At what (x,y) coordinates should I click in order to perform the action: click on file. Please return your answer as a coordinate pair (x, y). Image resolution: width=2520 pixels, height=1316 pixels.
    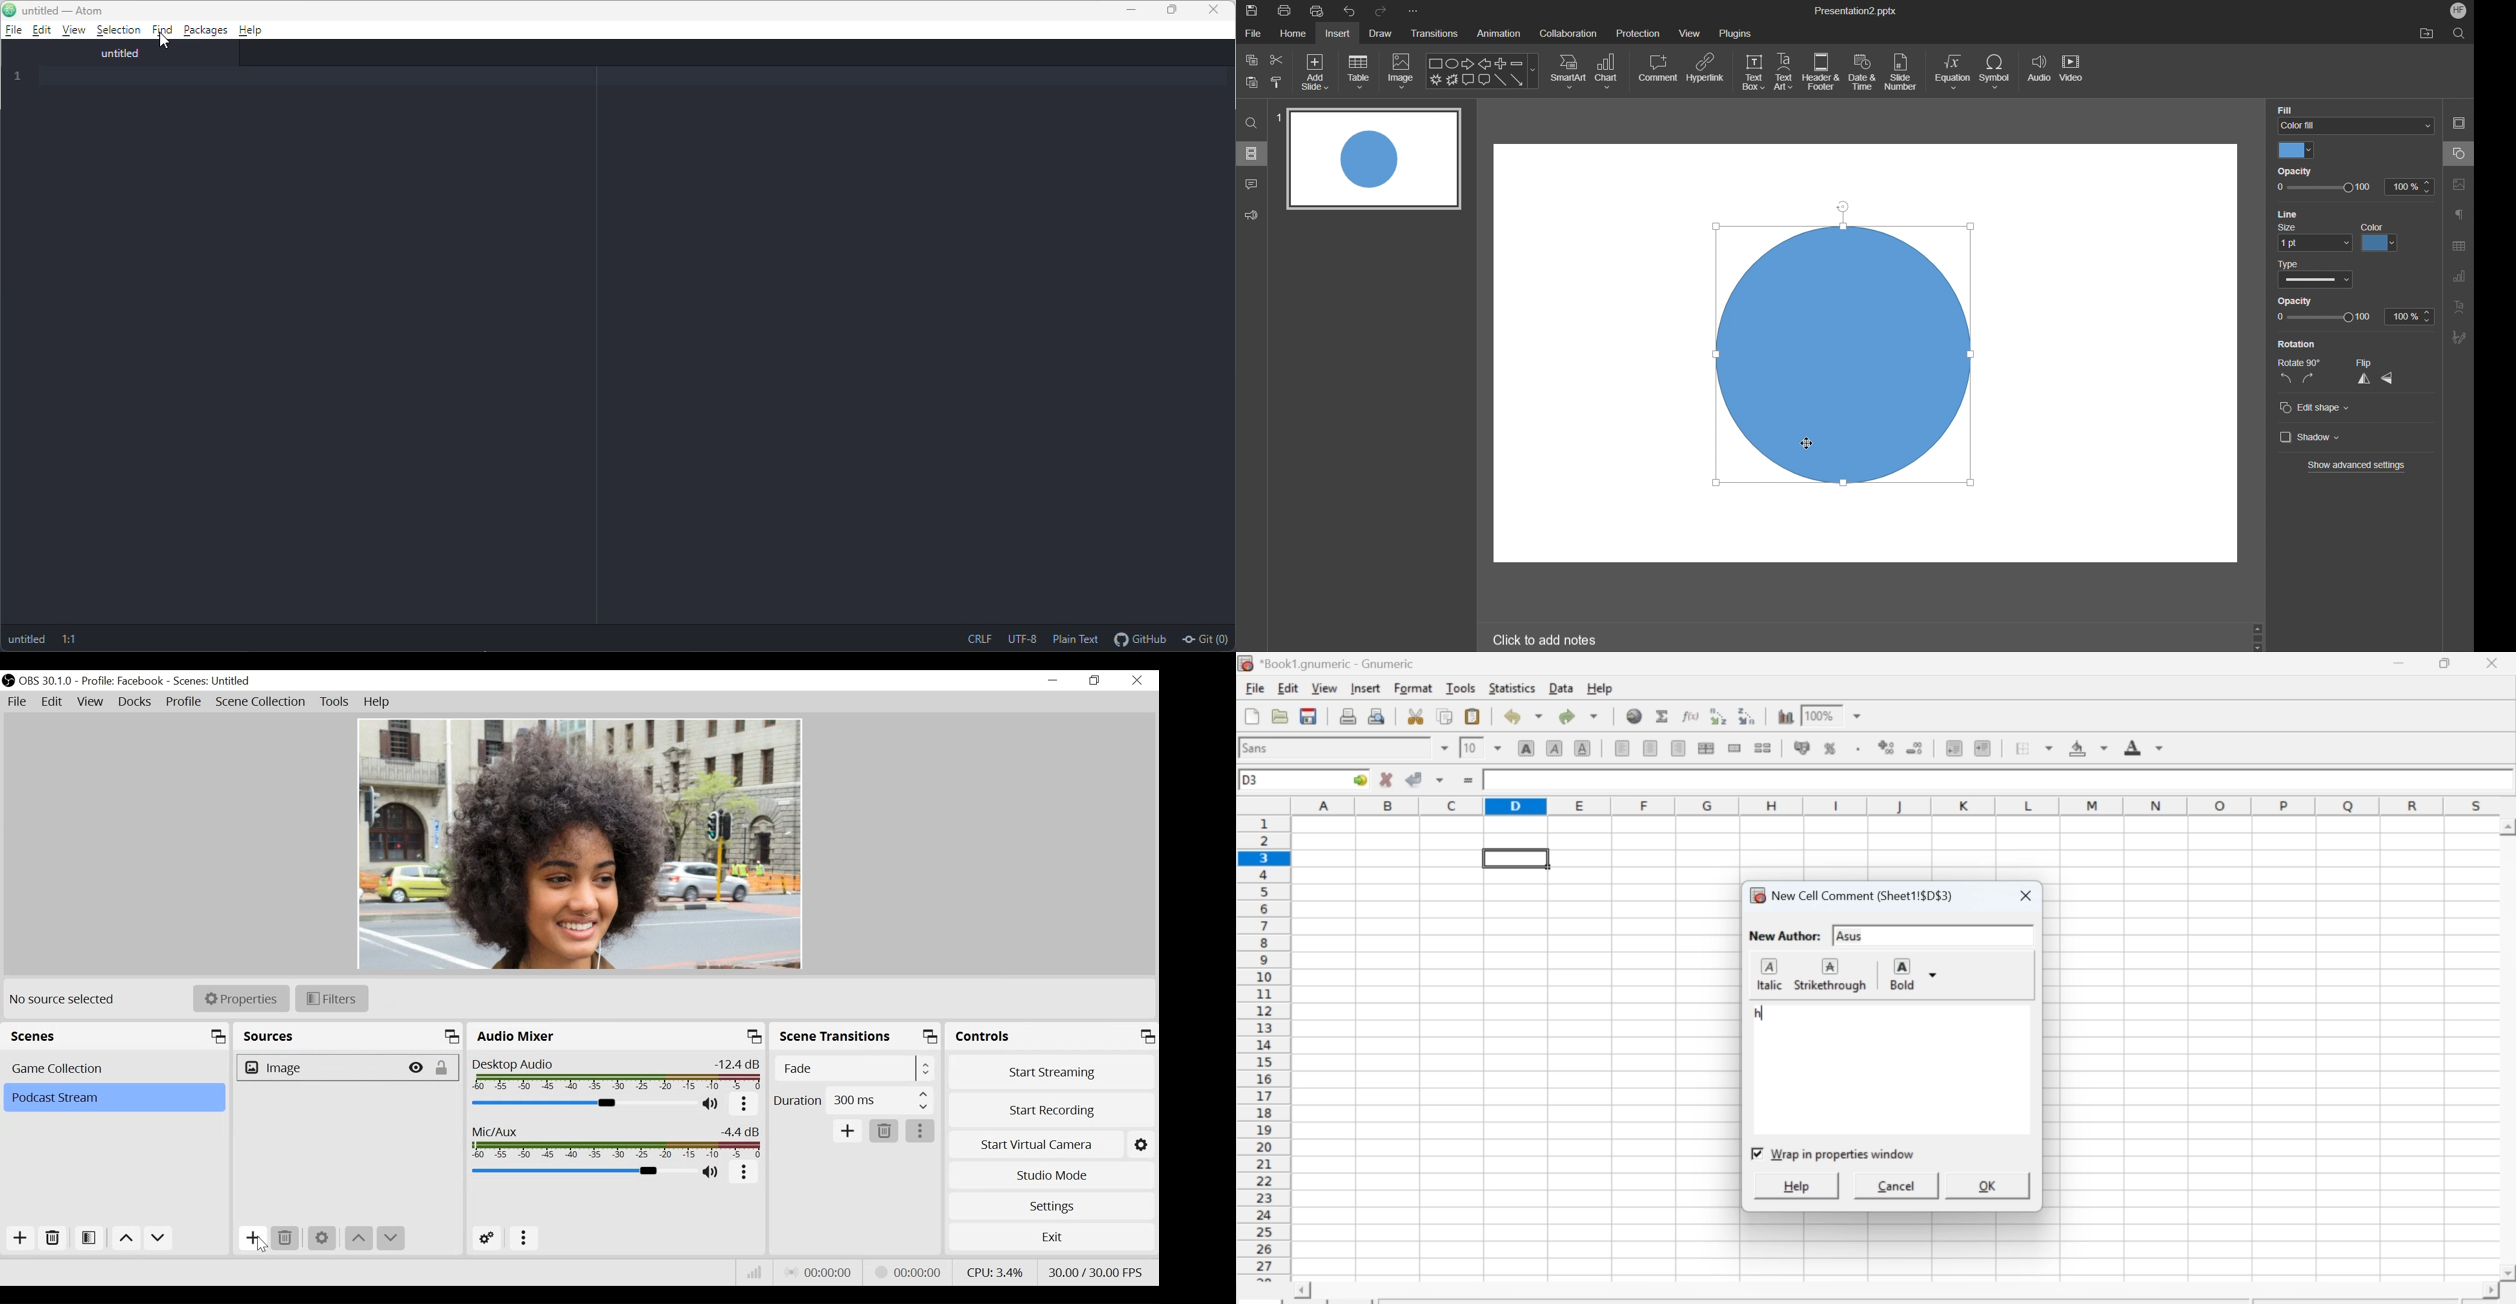
    Looking at the image, I should click on (14, 30).